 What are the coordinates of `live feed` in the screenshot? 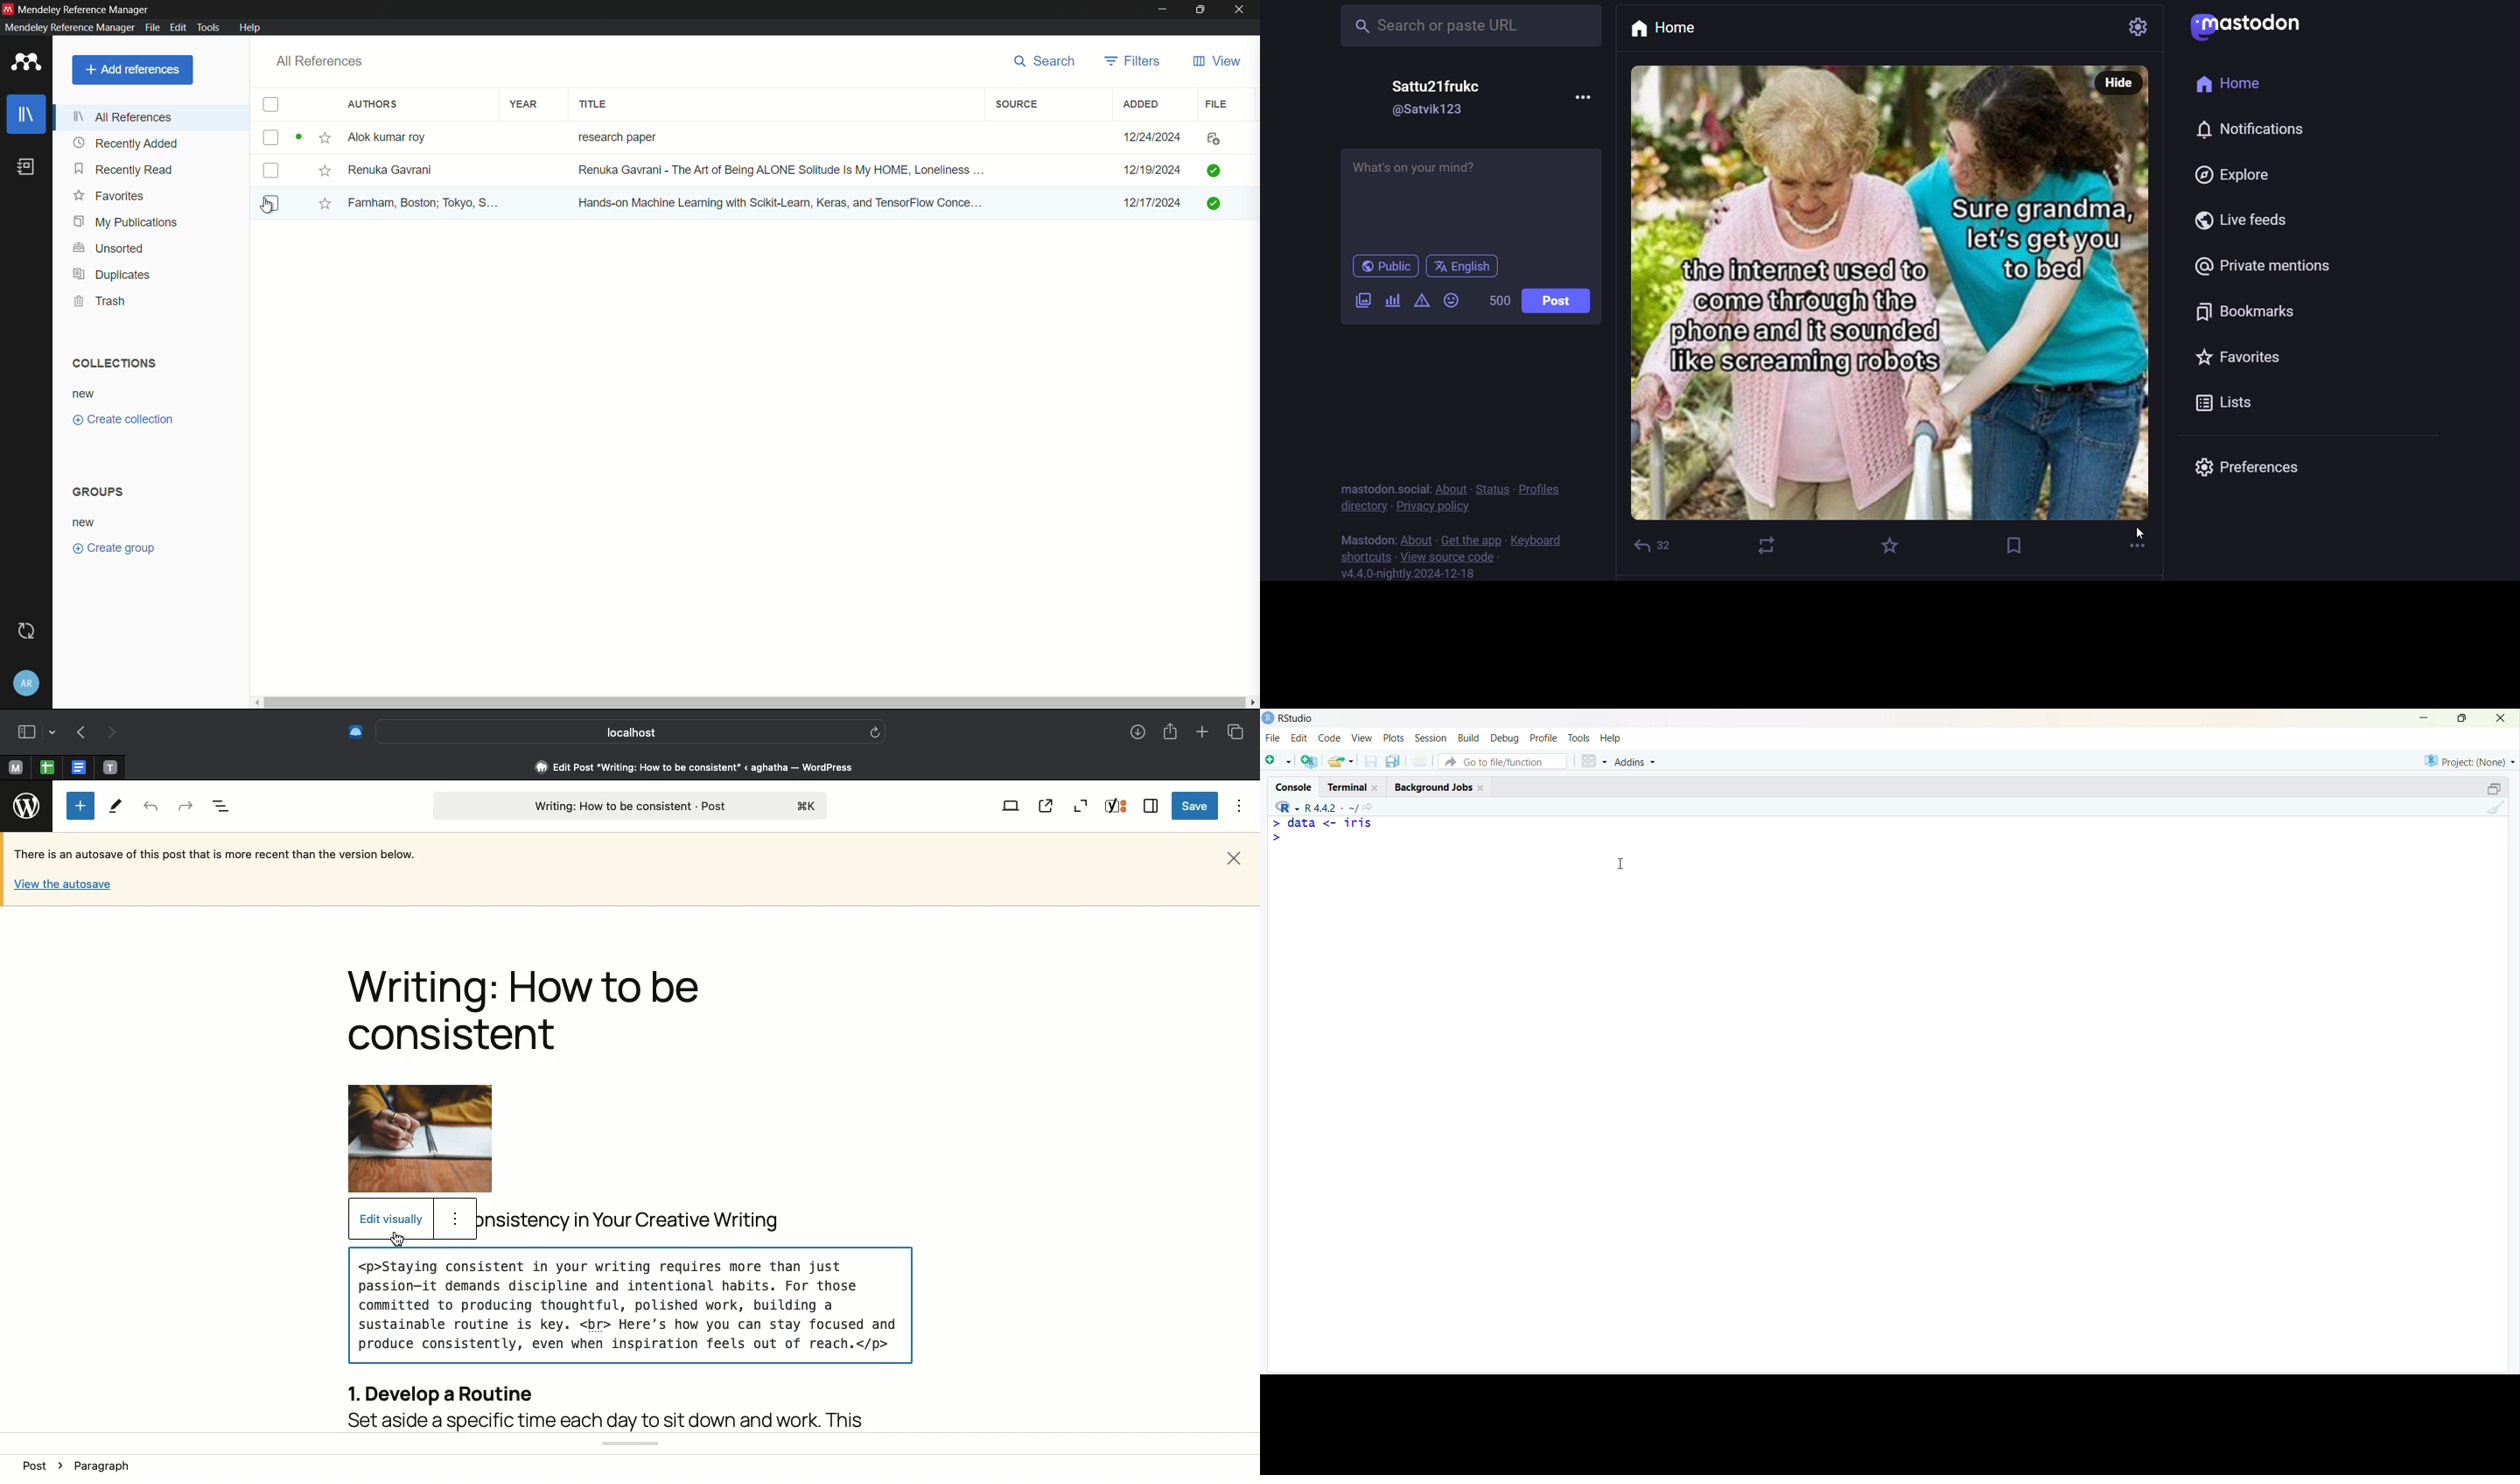 It's located at (2246, 219).